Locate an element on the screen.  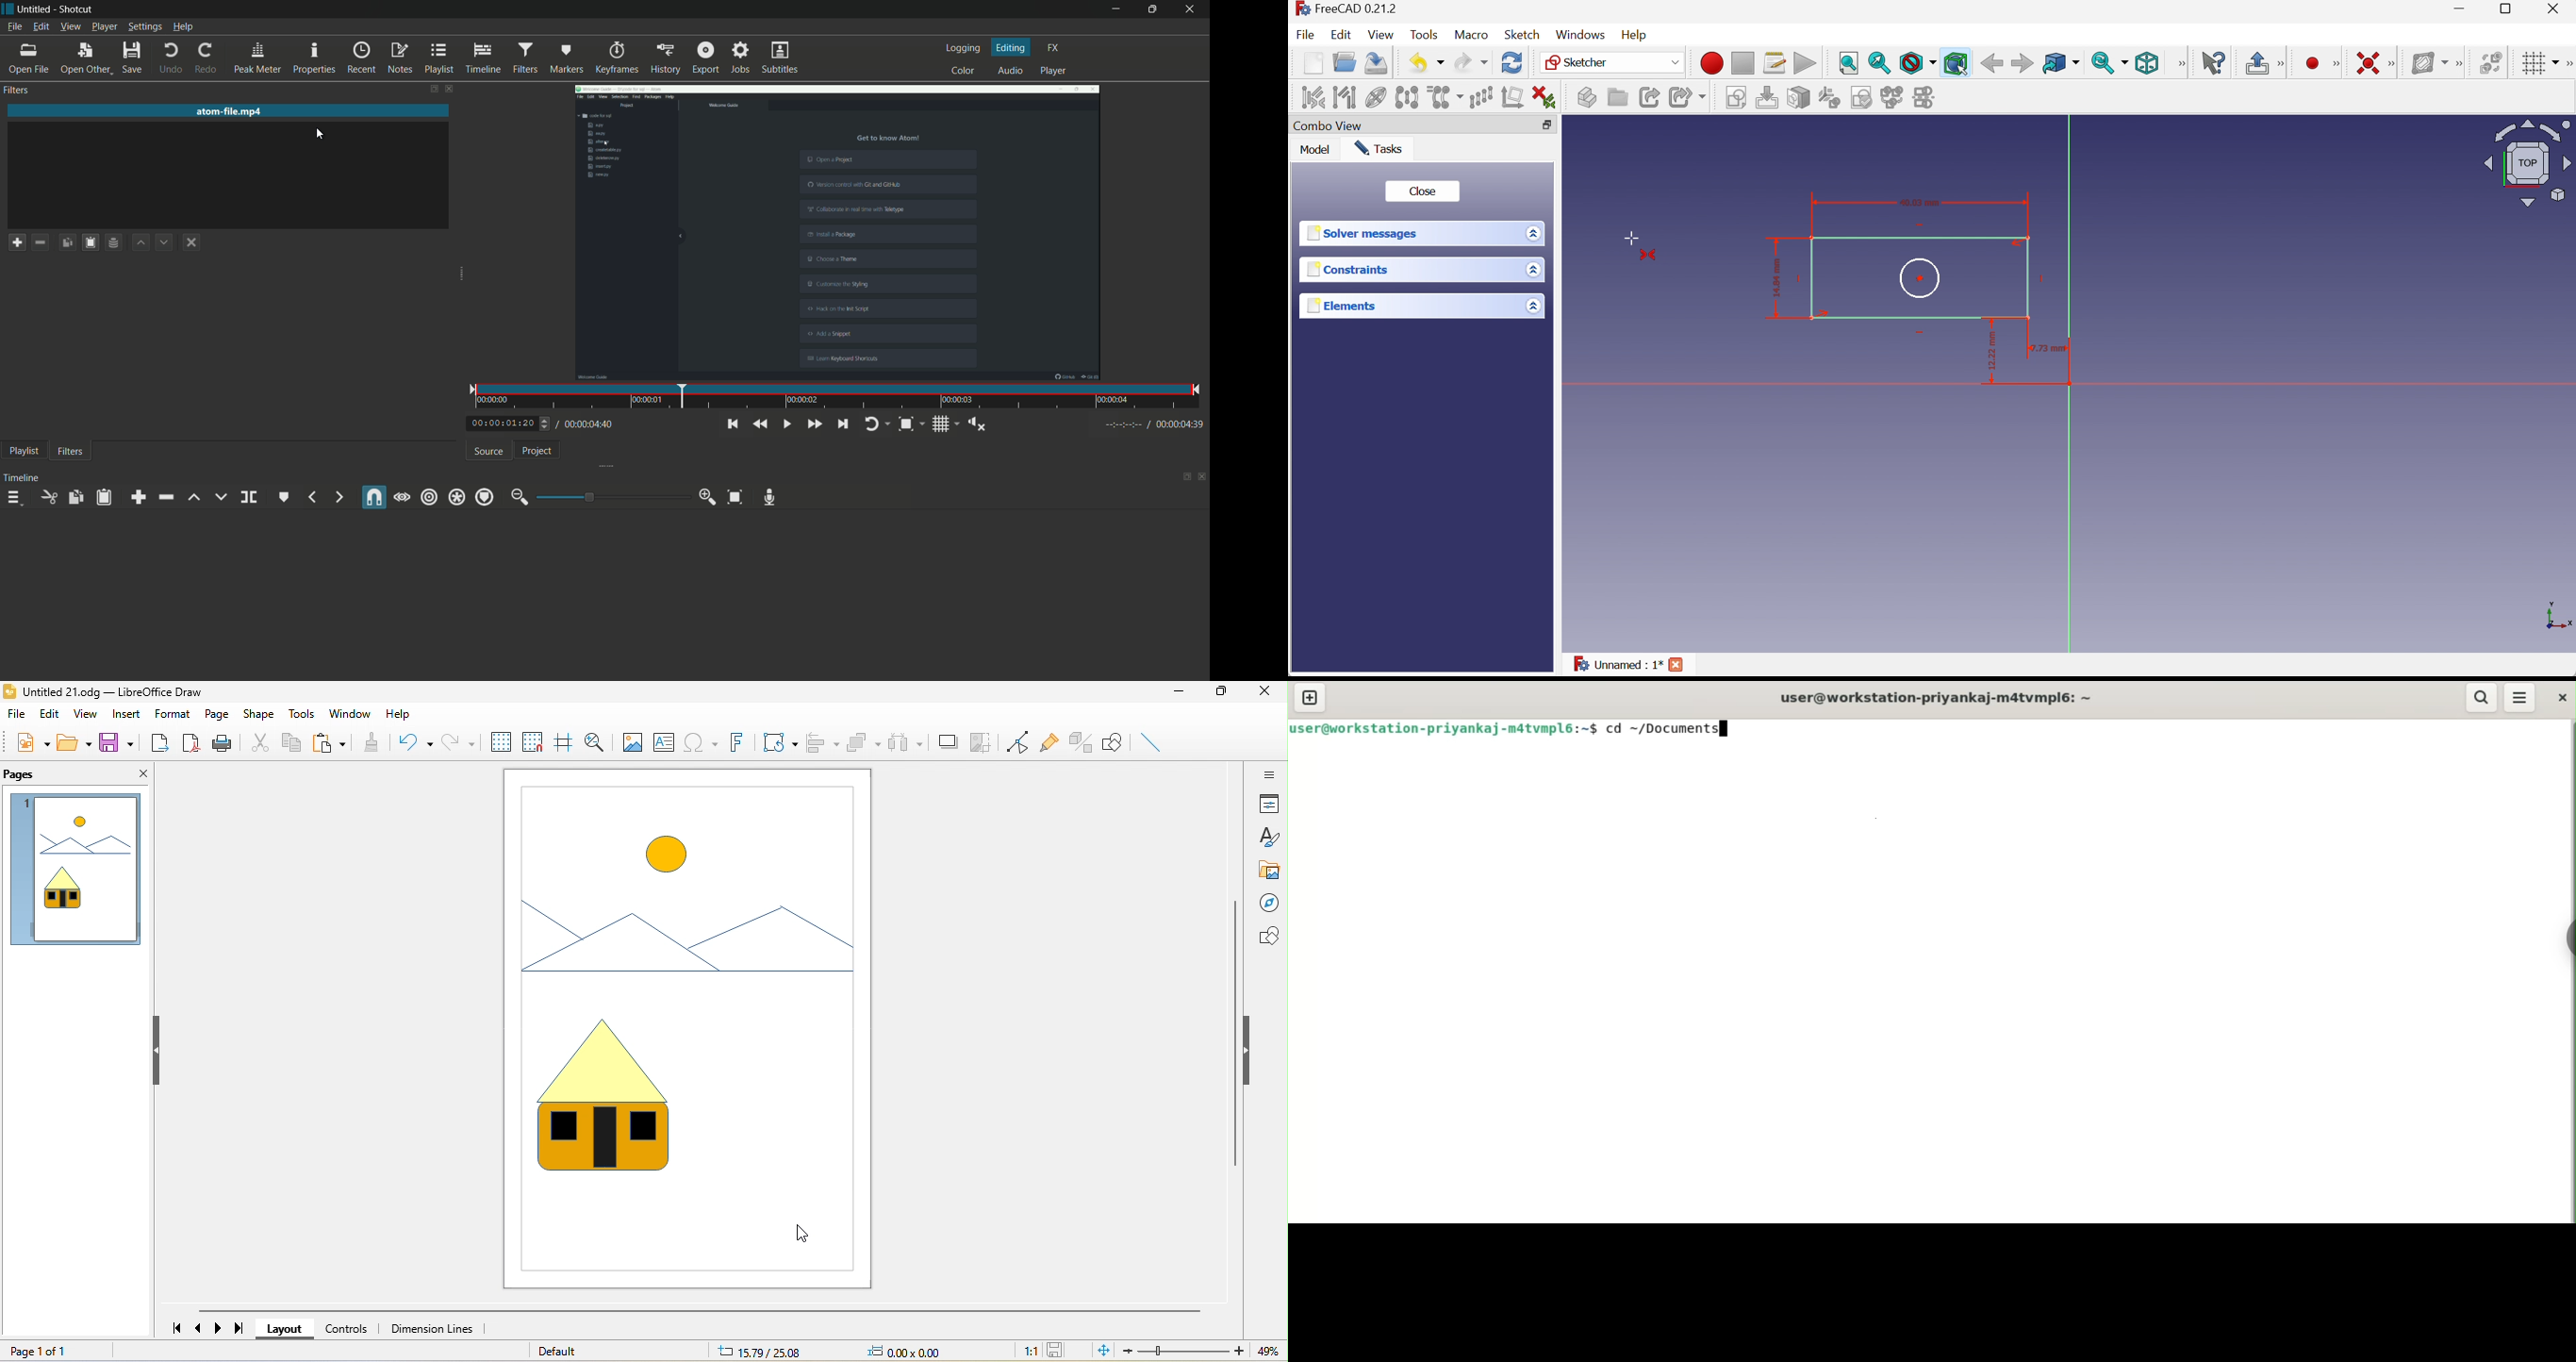
export is located at coordinates (705, 58).